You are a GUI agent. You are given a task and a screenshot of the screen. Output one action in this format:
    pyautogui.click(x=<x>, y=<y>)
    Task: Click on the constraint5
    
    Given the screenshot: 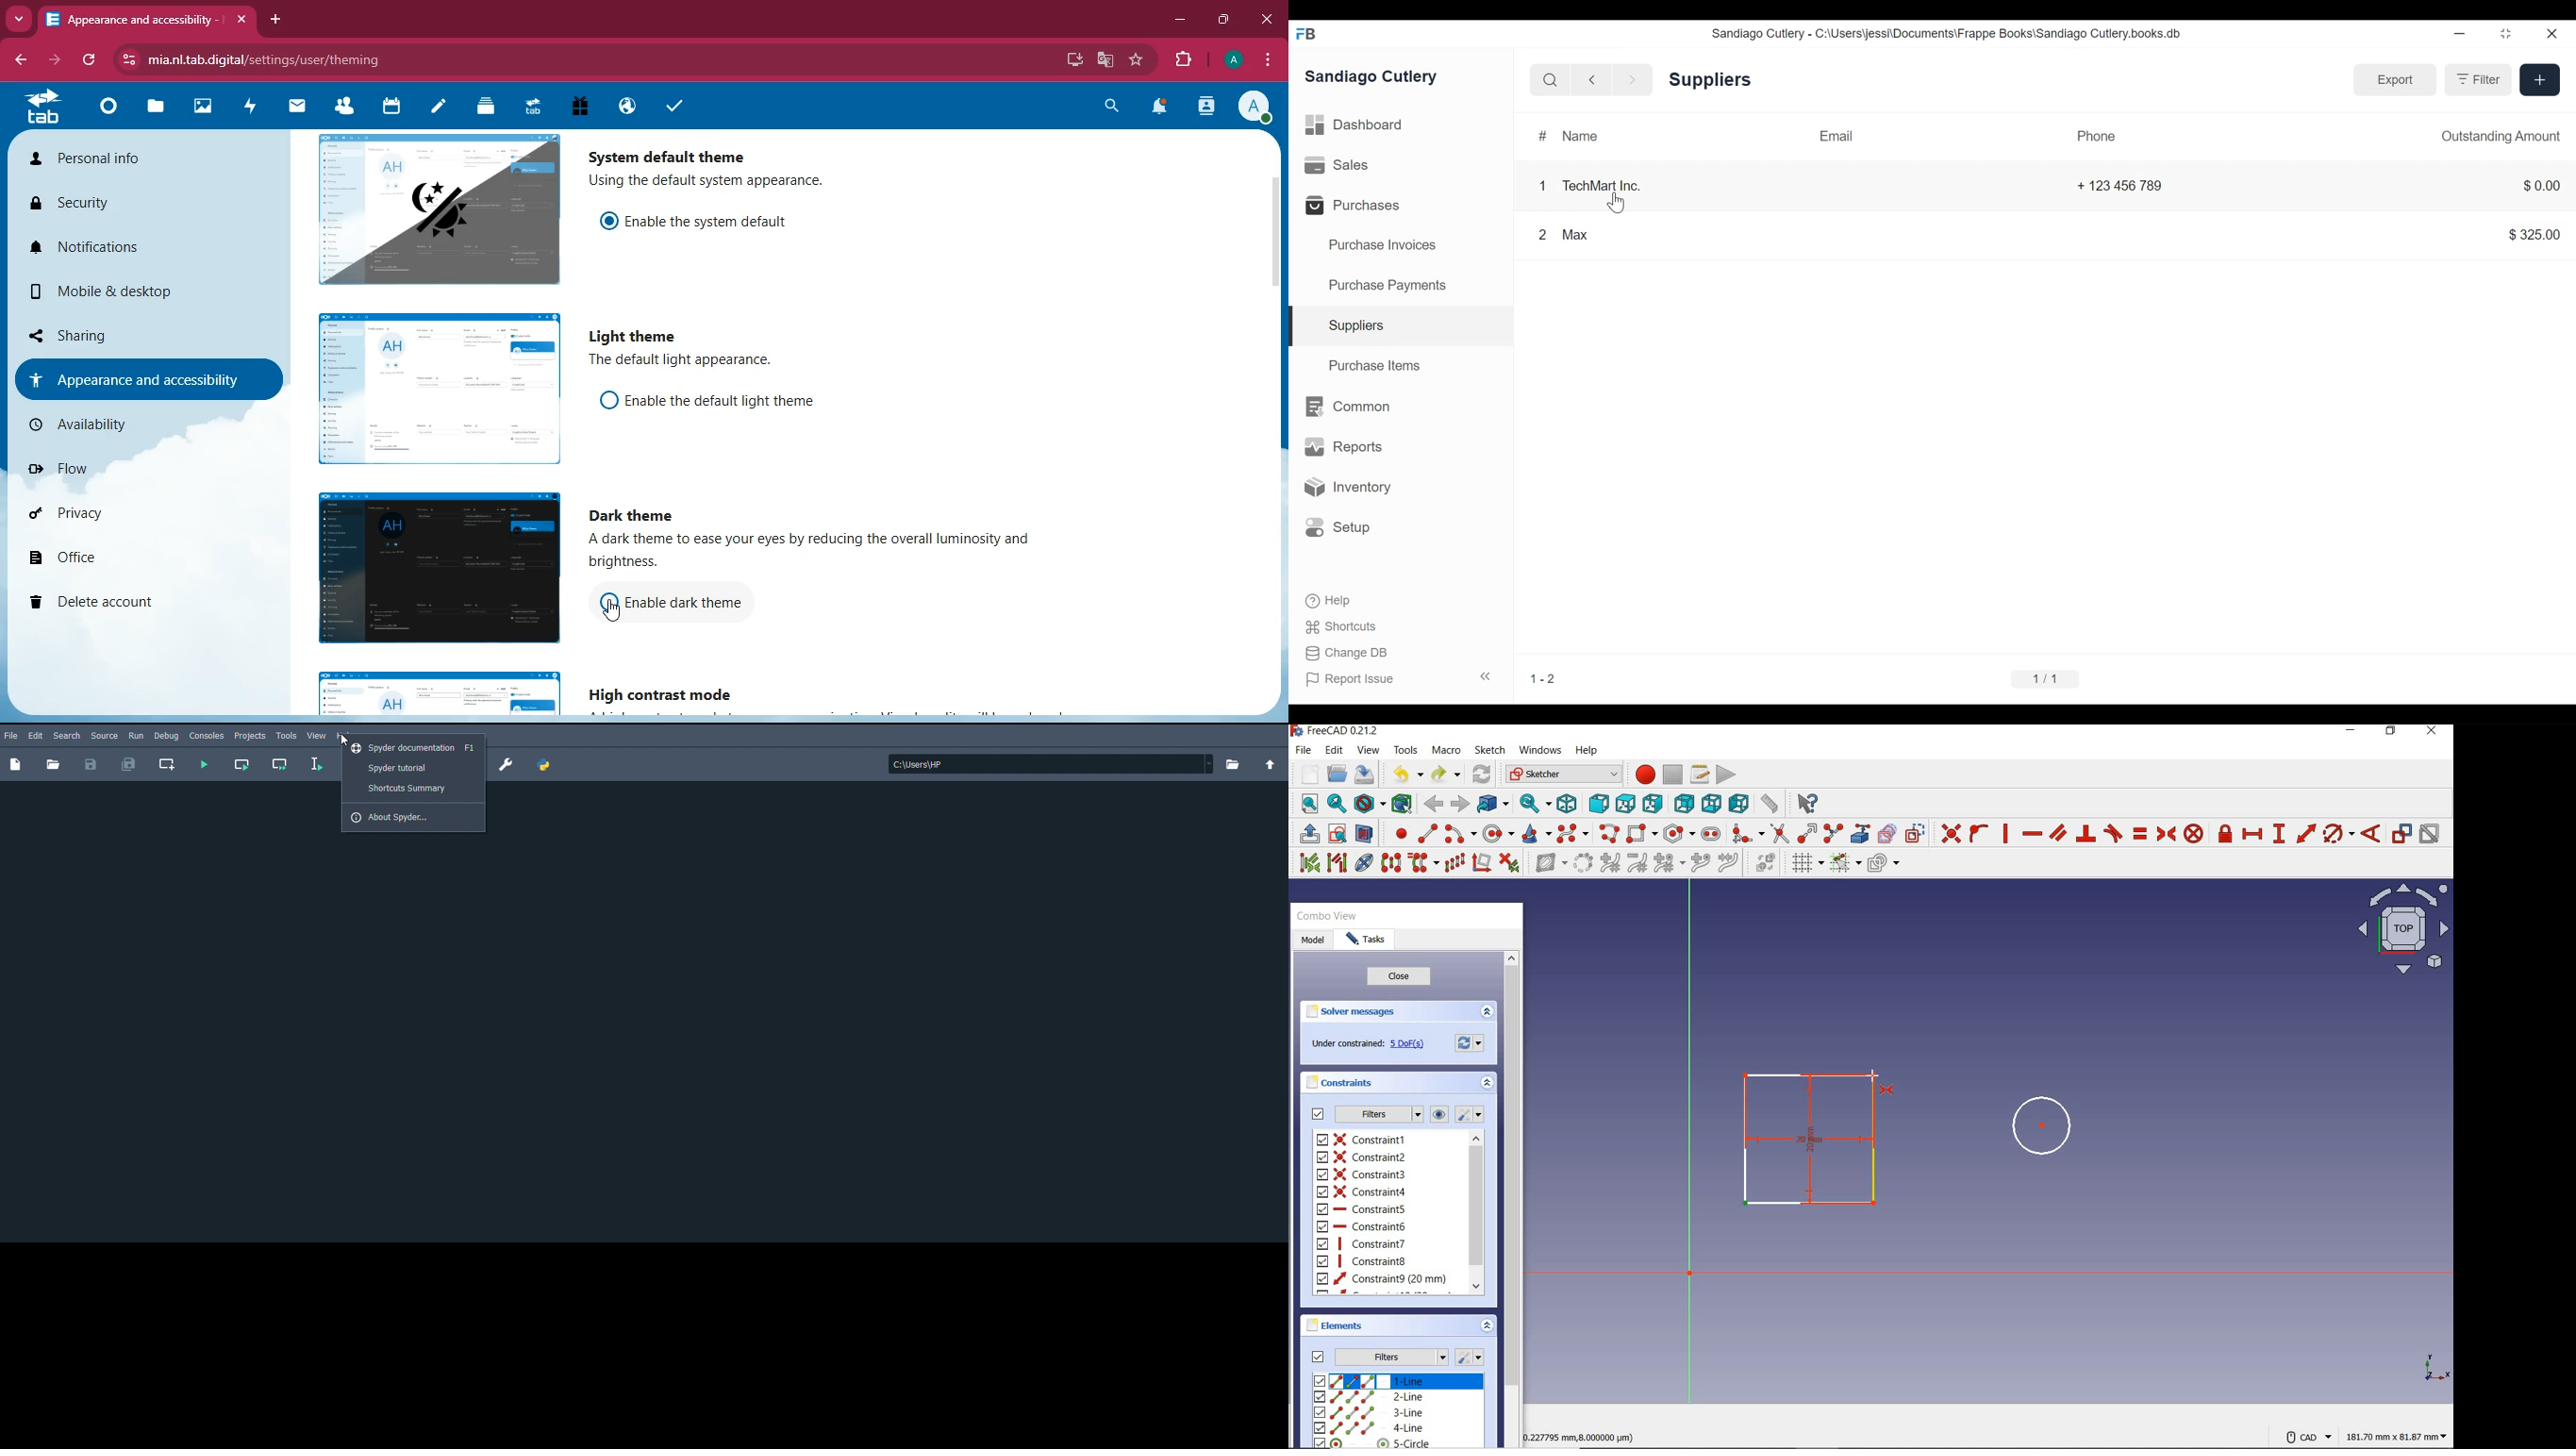 What is the action you would take?
    pyautogui.click(x=1361, y=1209)
    